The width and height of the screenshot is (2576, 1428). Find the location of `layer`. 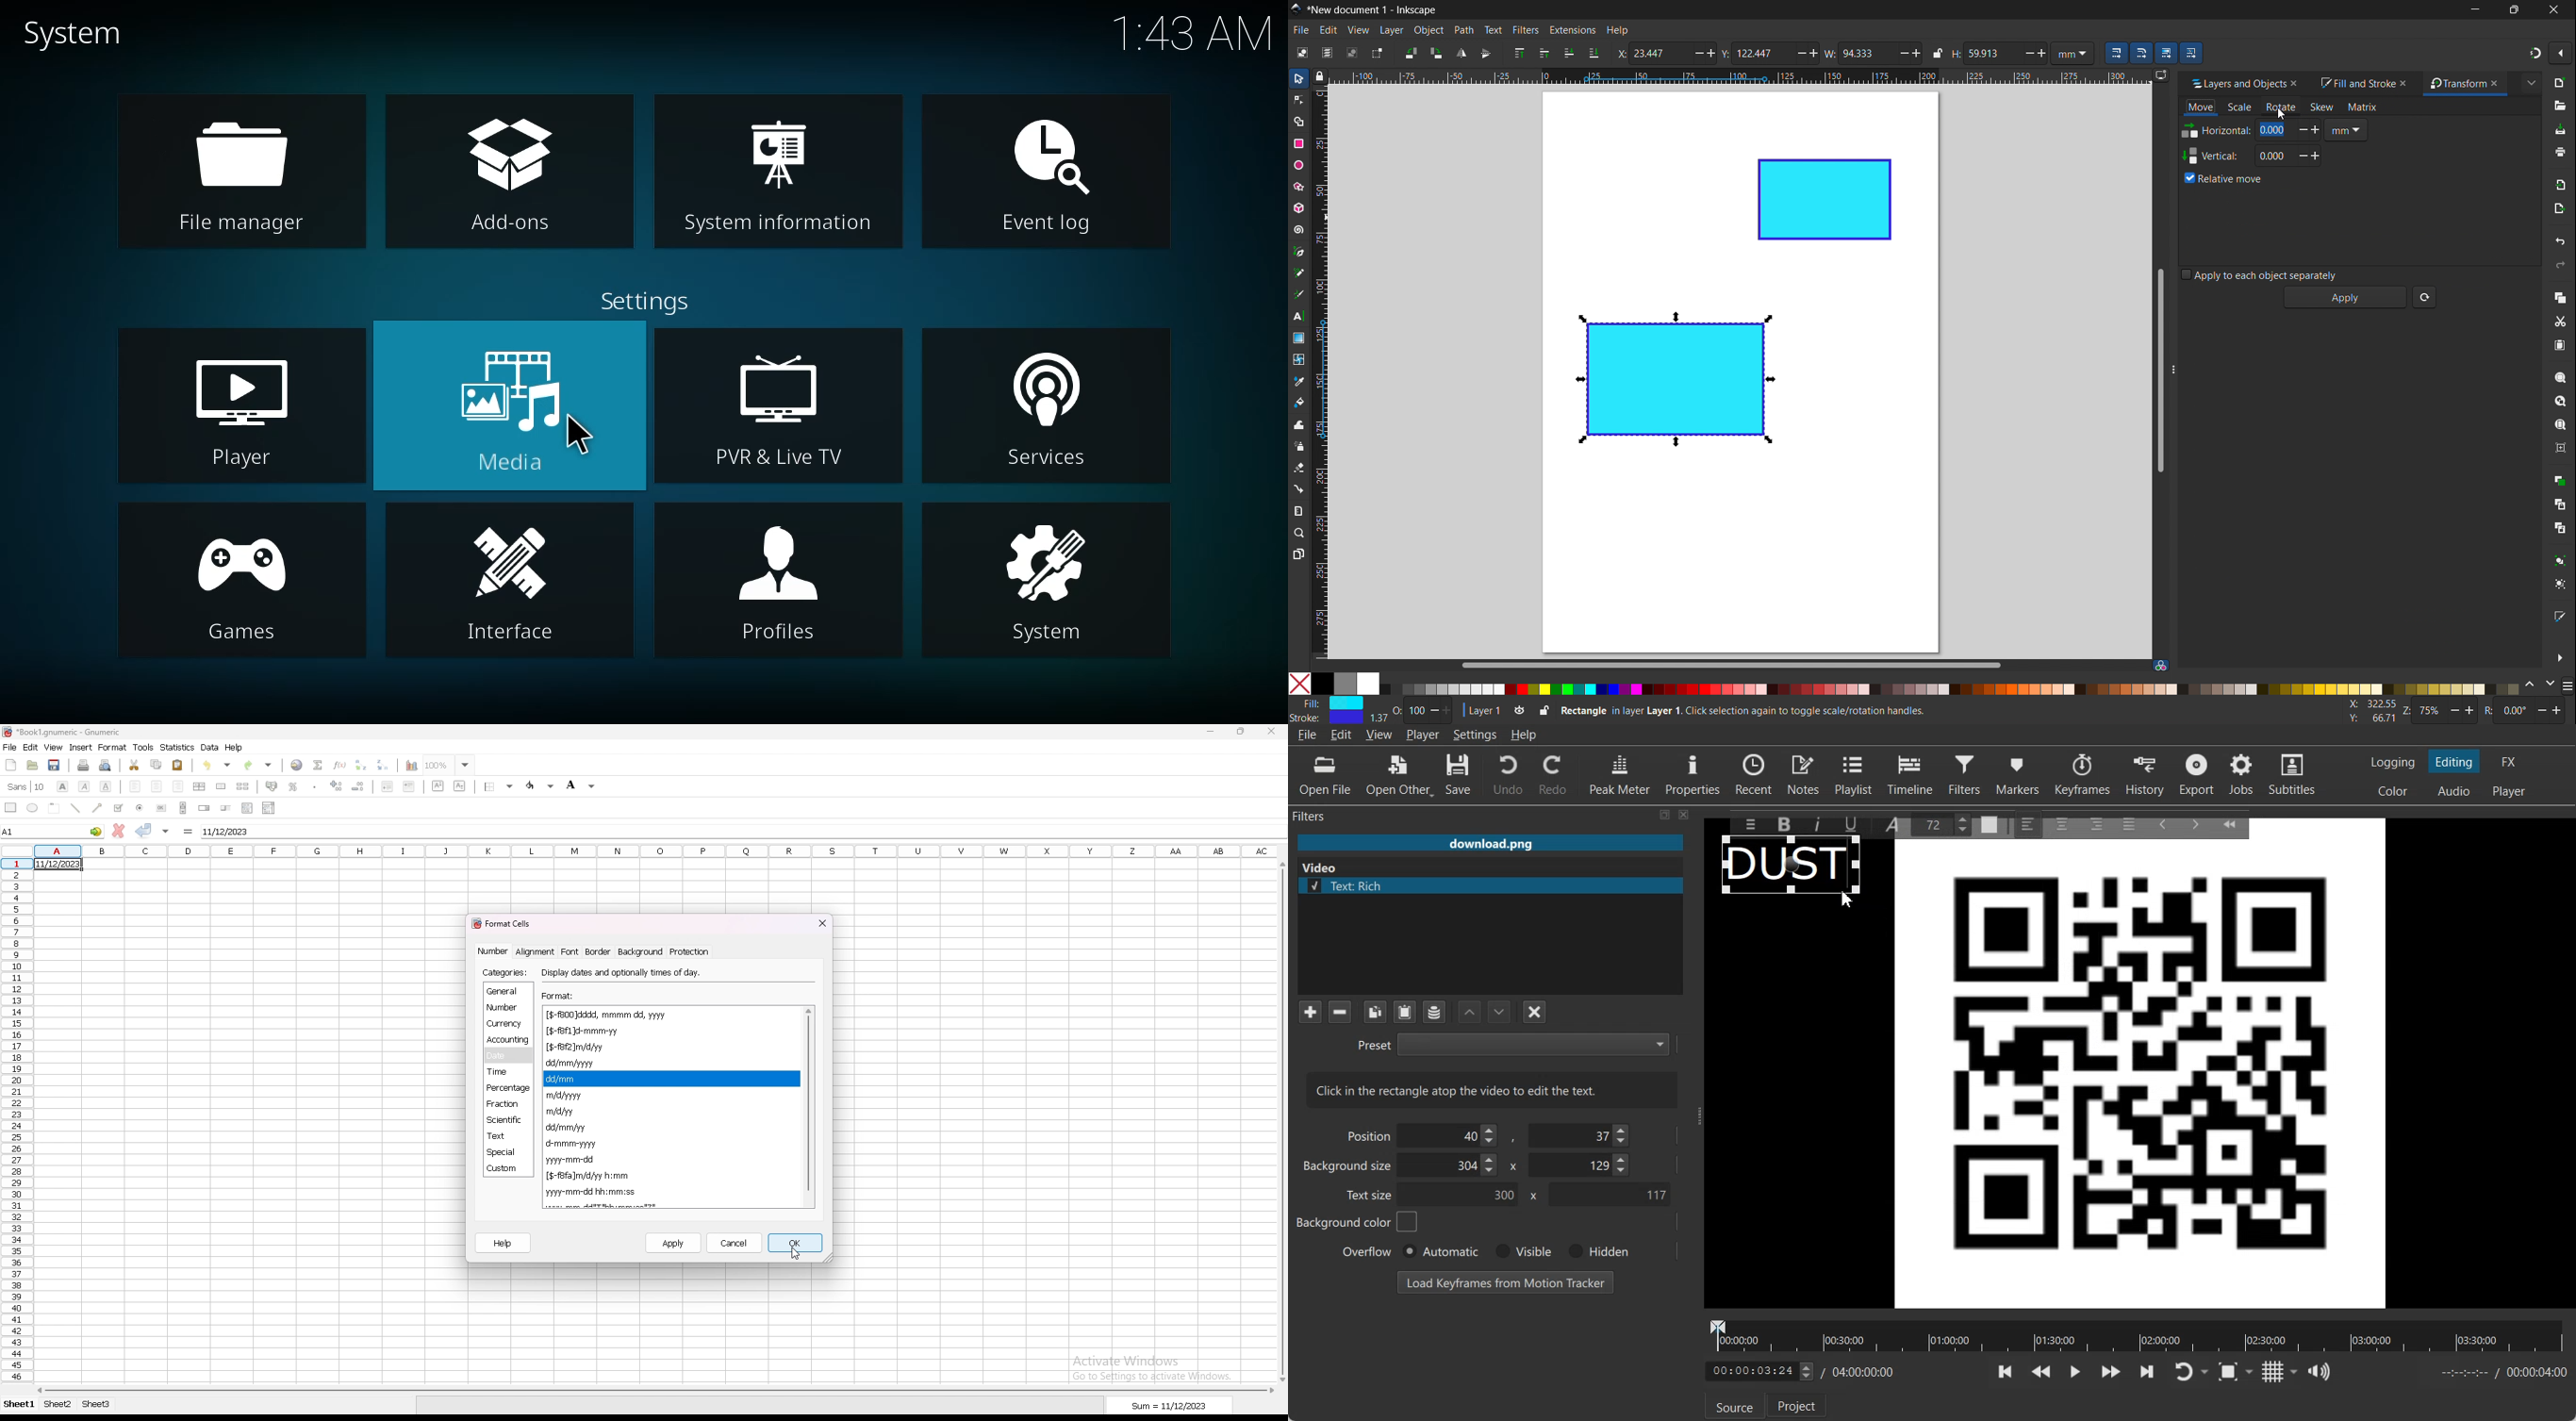

layer is located at coordinates (1391, 30).